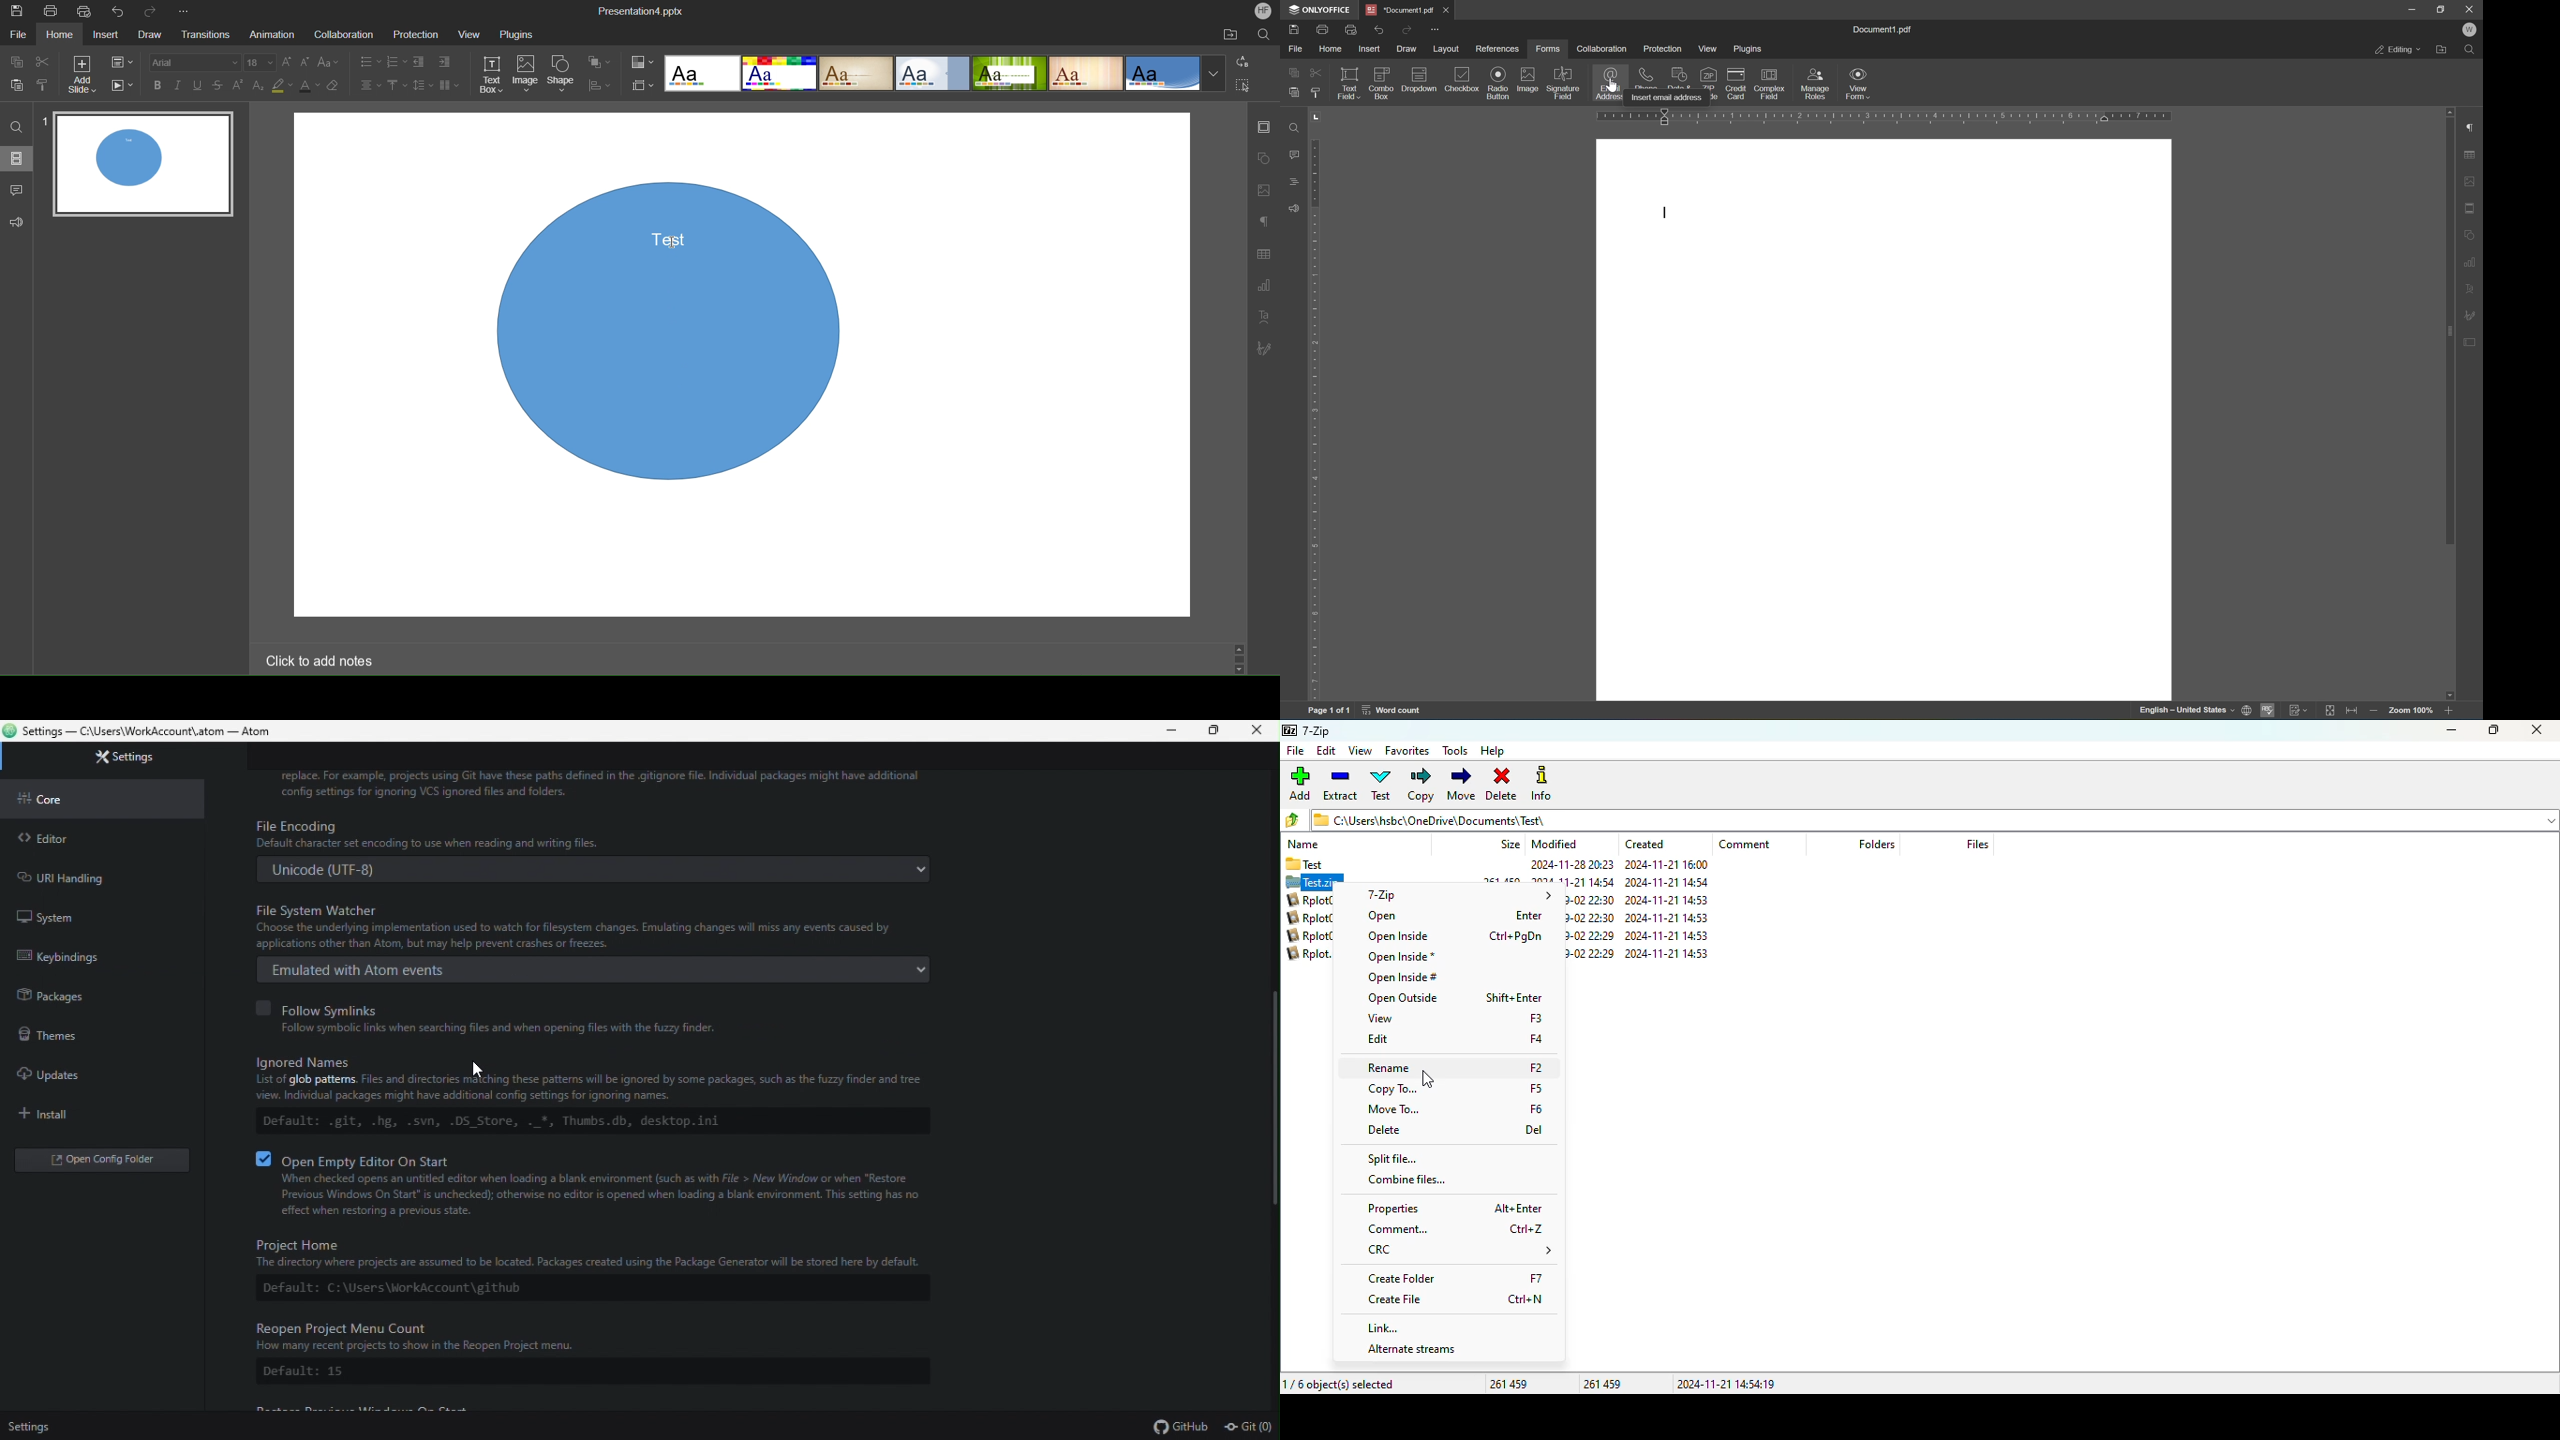 This screenshot has width=2576, height=1456. Describe the element at coordinates (2471, 263) in the screenshot. I see `chart settings` at that location.